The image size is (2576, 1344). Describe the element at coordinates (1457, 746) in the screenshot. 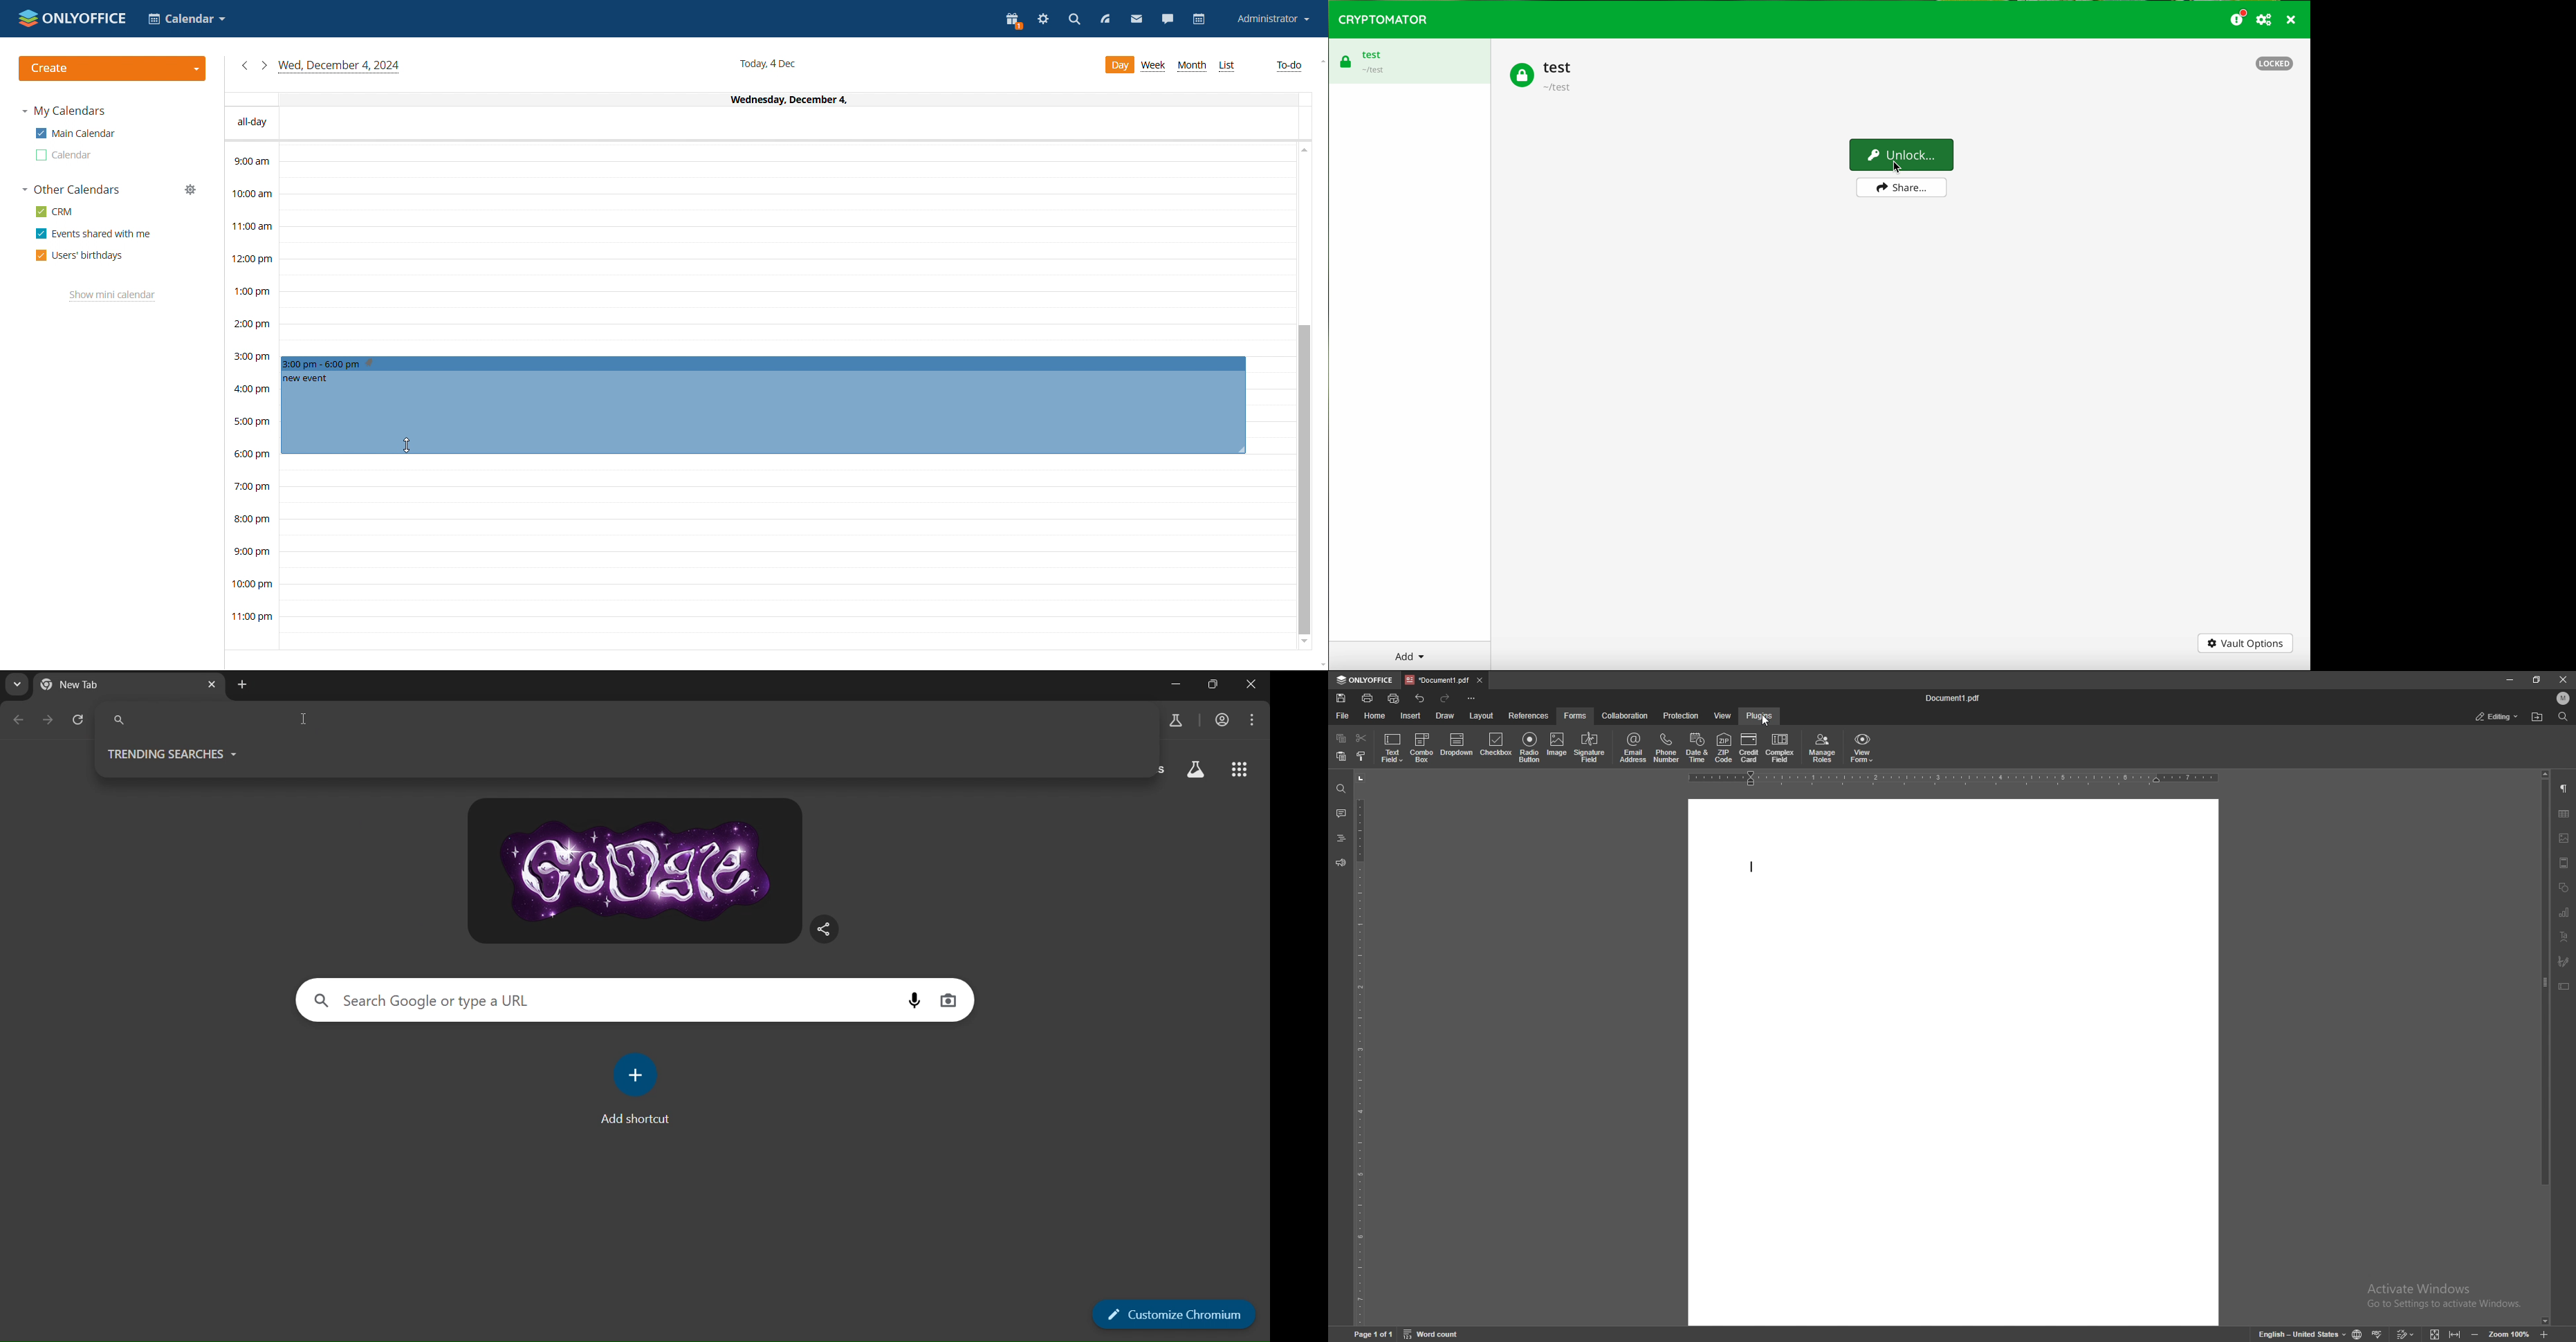

I see `dropdown` at that location.